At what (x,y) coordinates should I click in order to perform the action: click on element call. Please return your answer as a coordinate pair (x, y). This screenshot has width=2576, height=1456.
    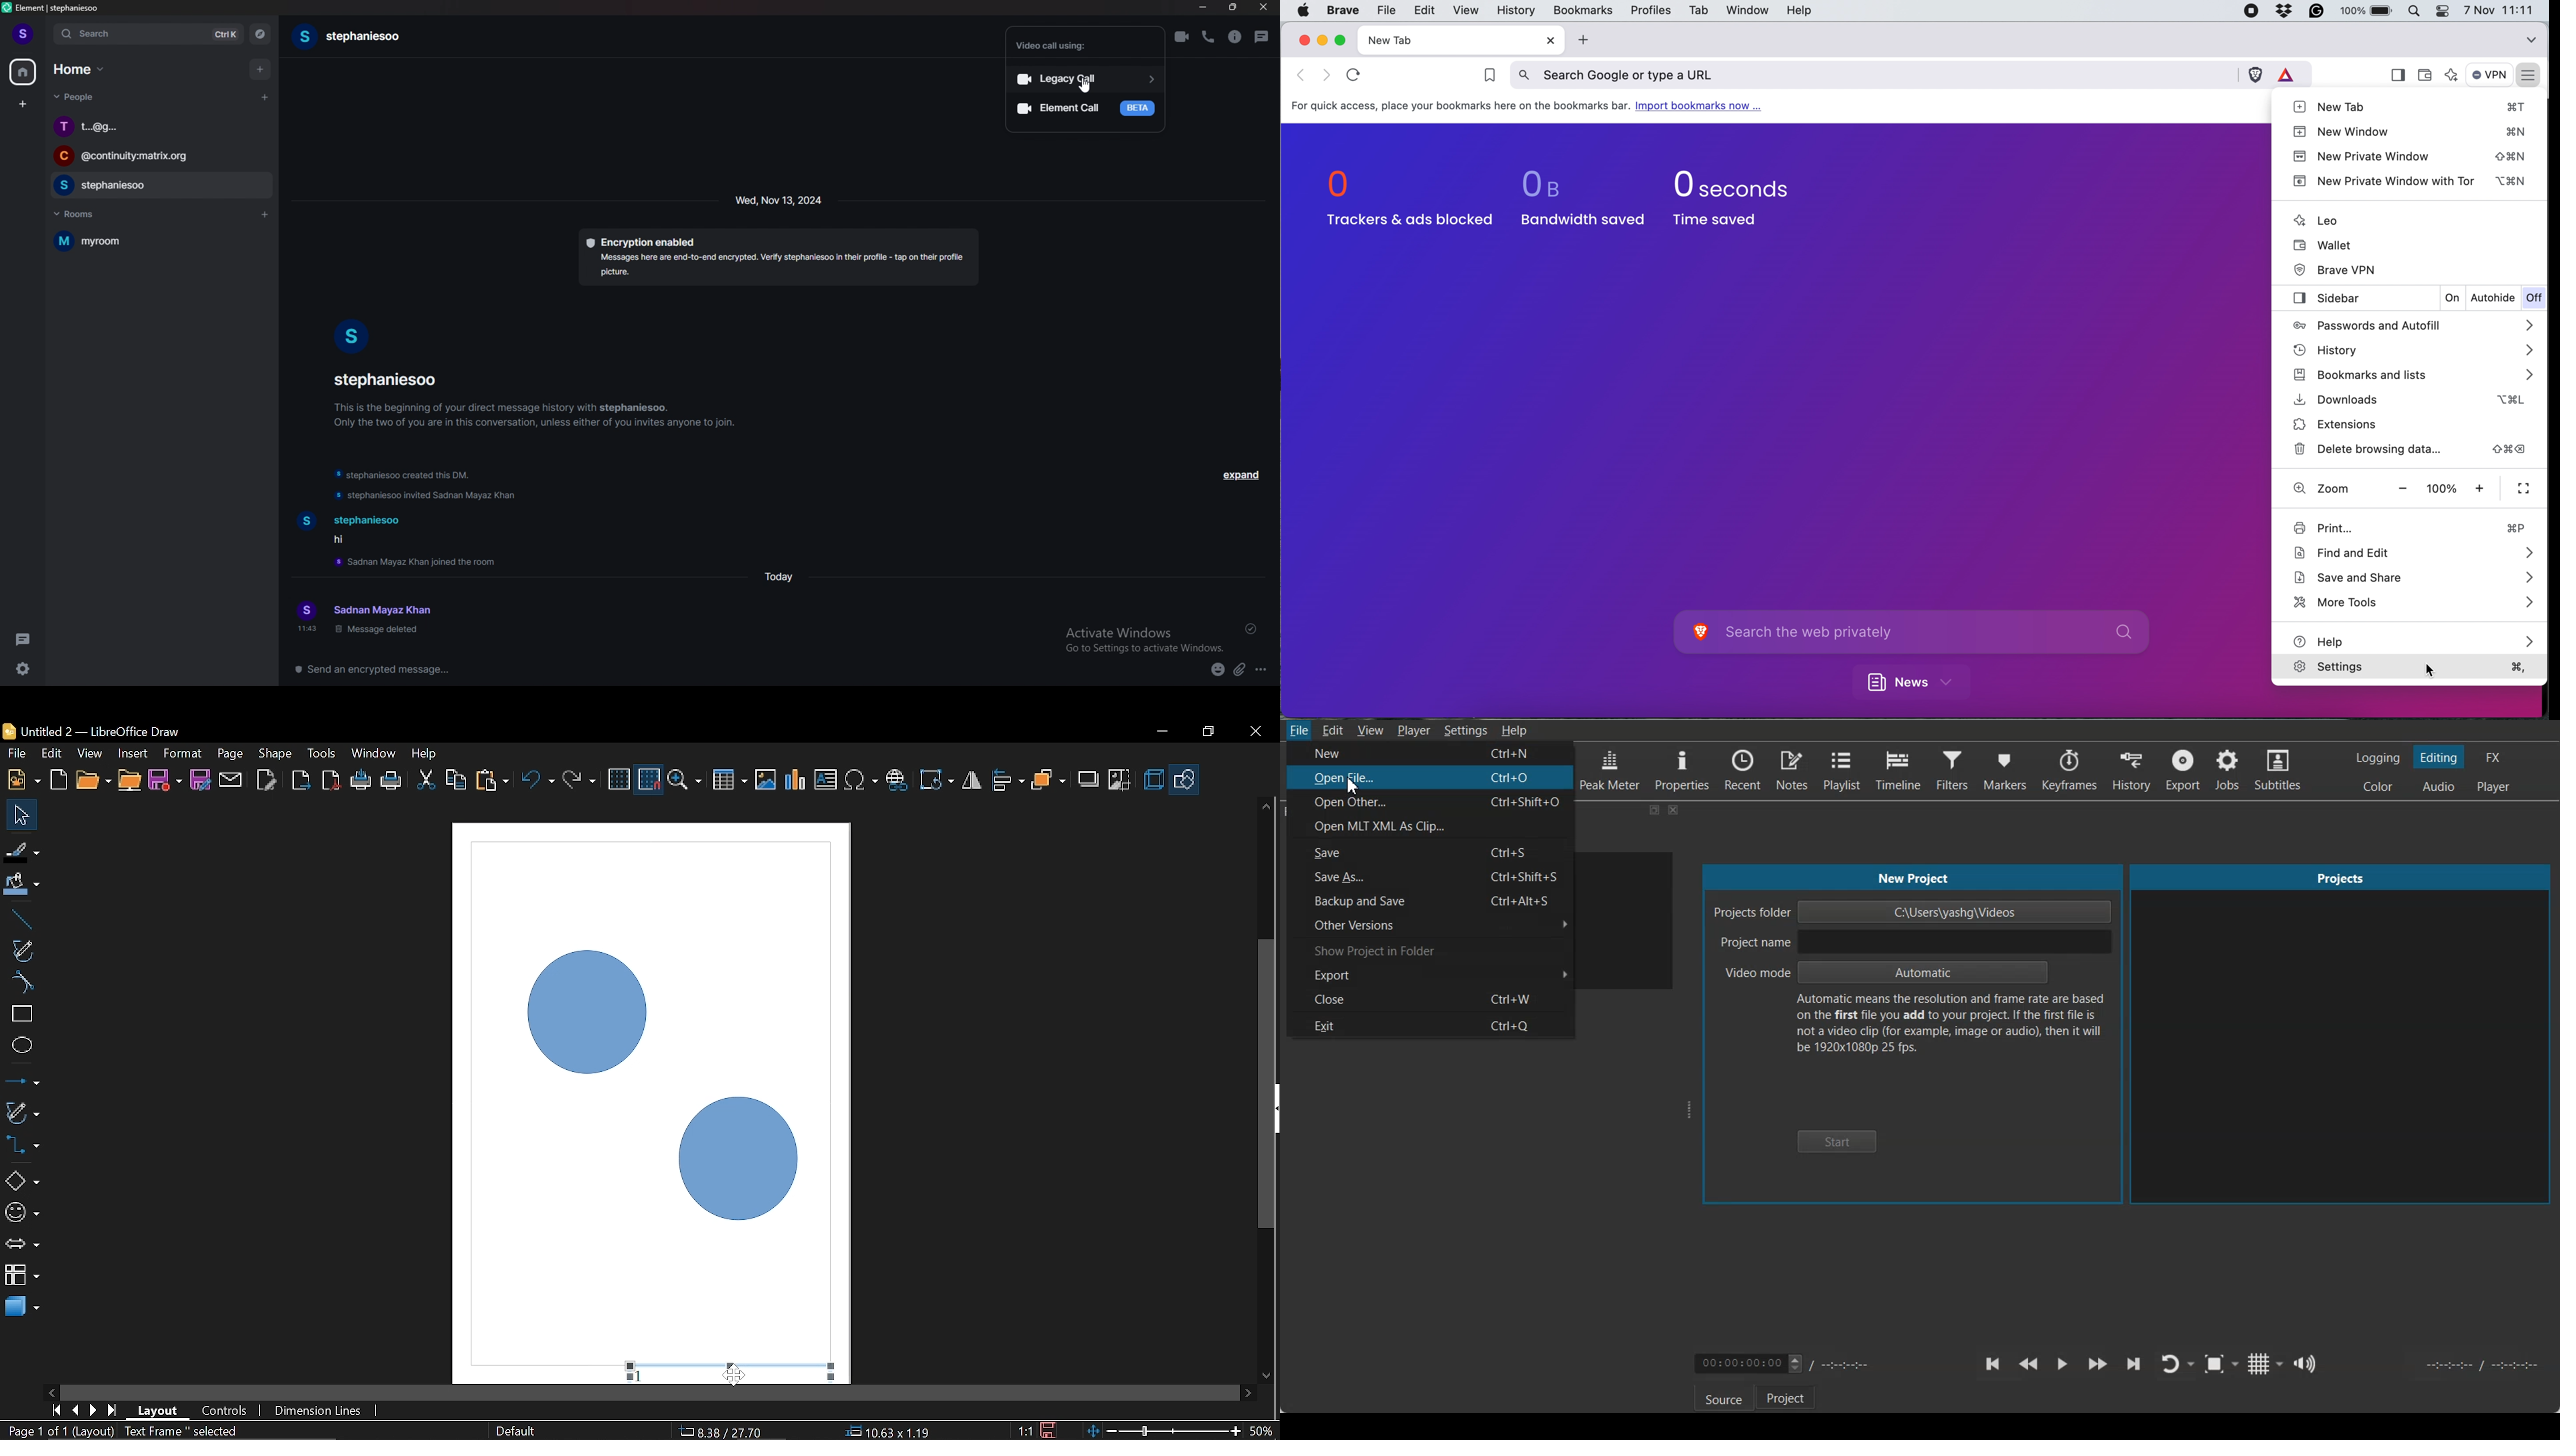
    Looking at the image, I should click on (1085, 107).